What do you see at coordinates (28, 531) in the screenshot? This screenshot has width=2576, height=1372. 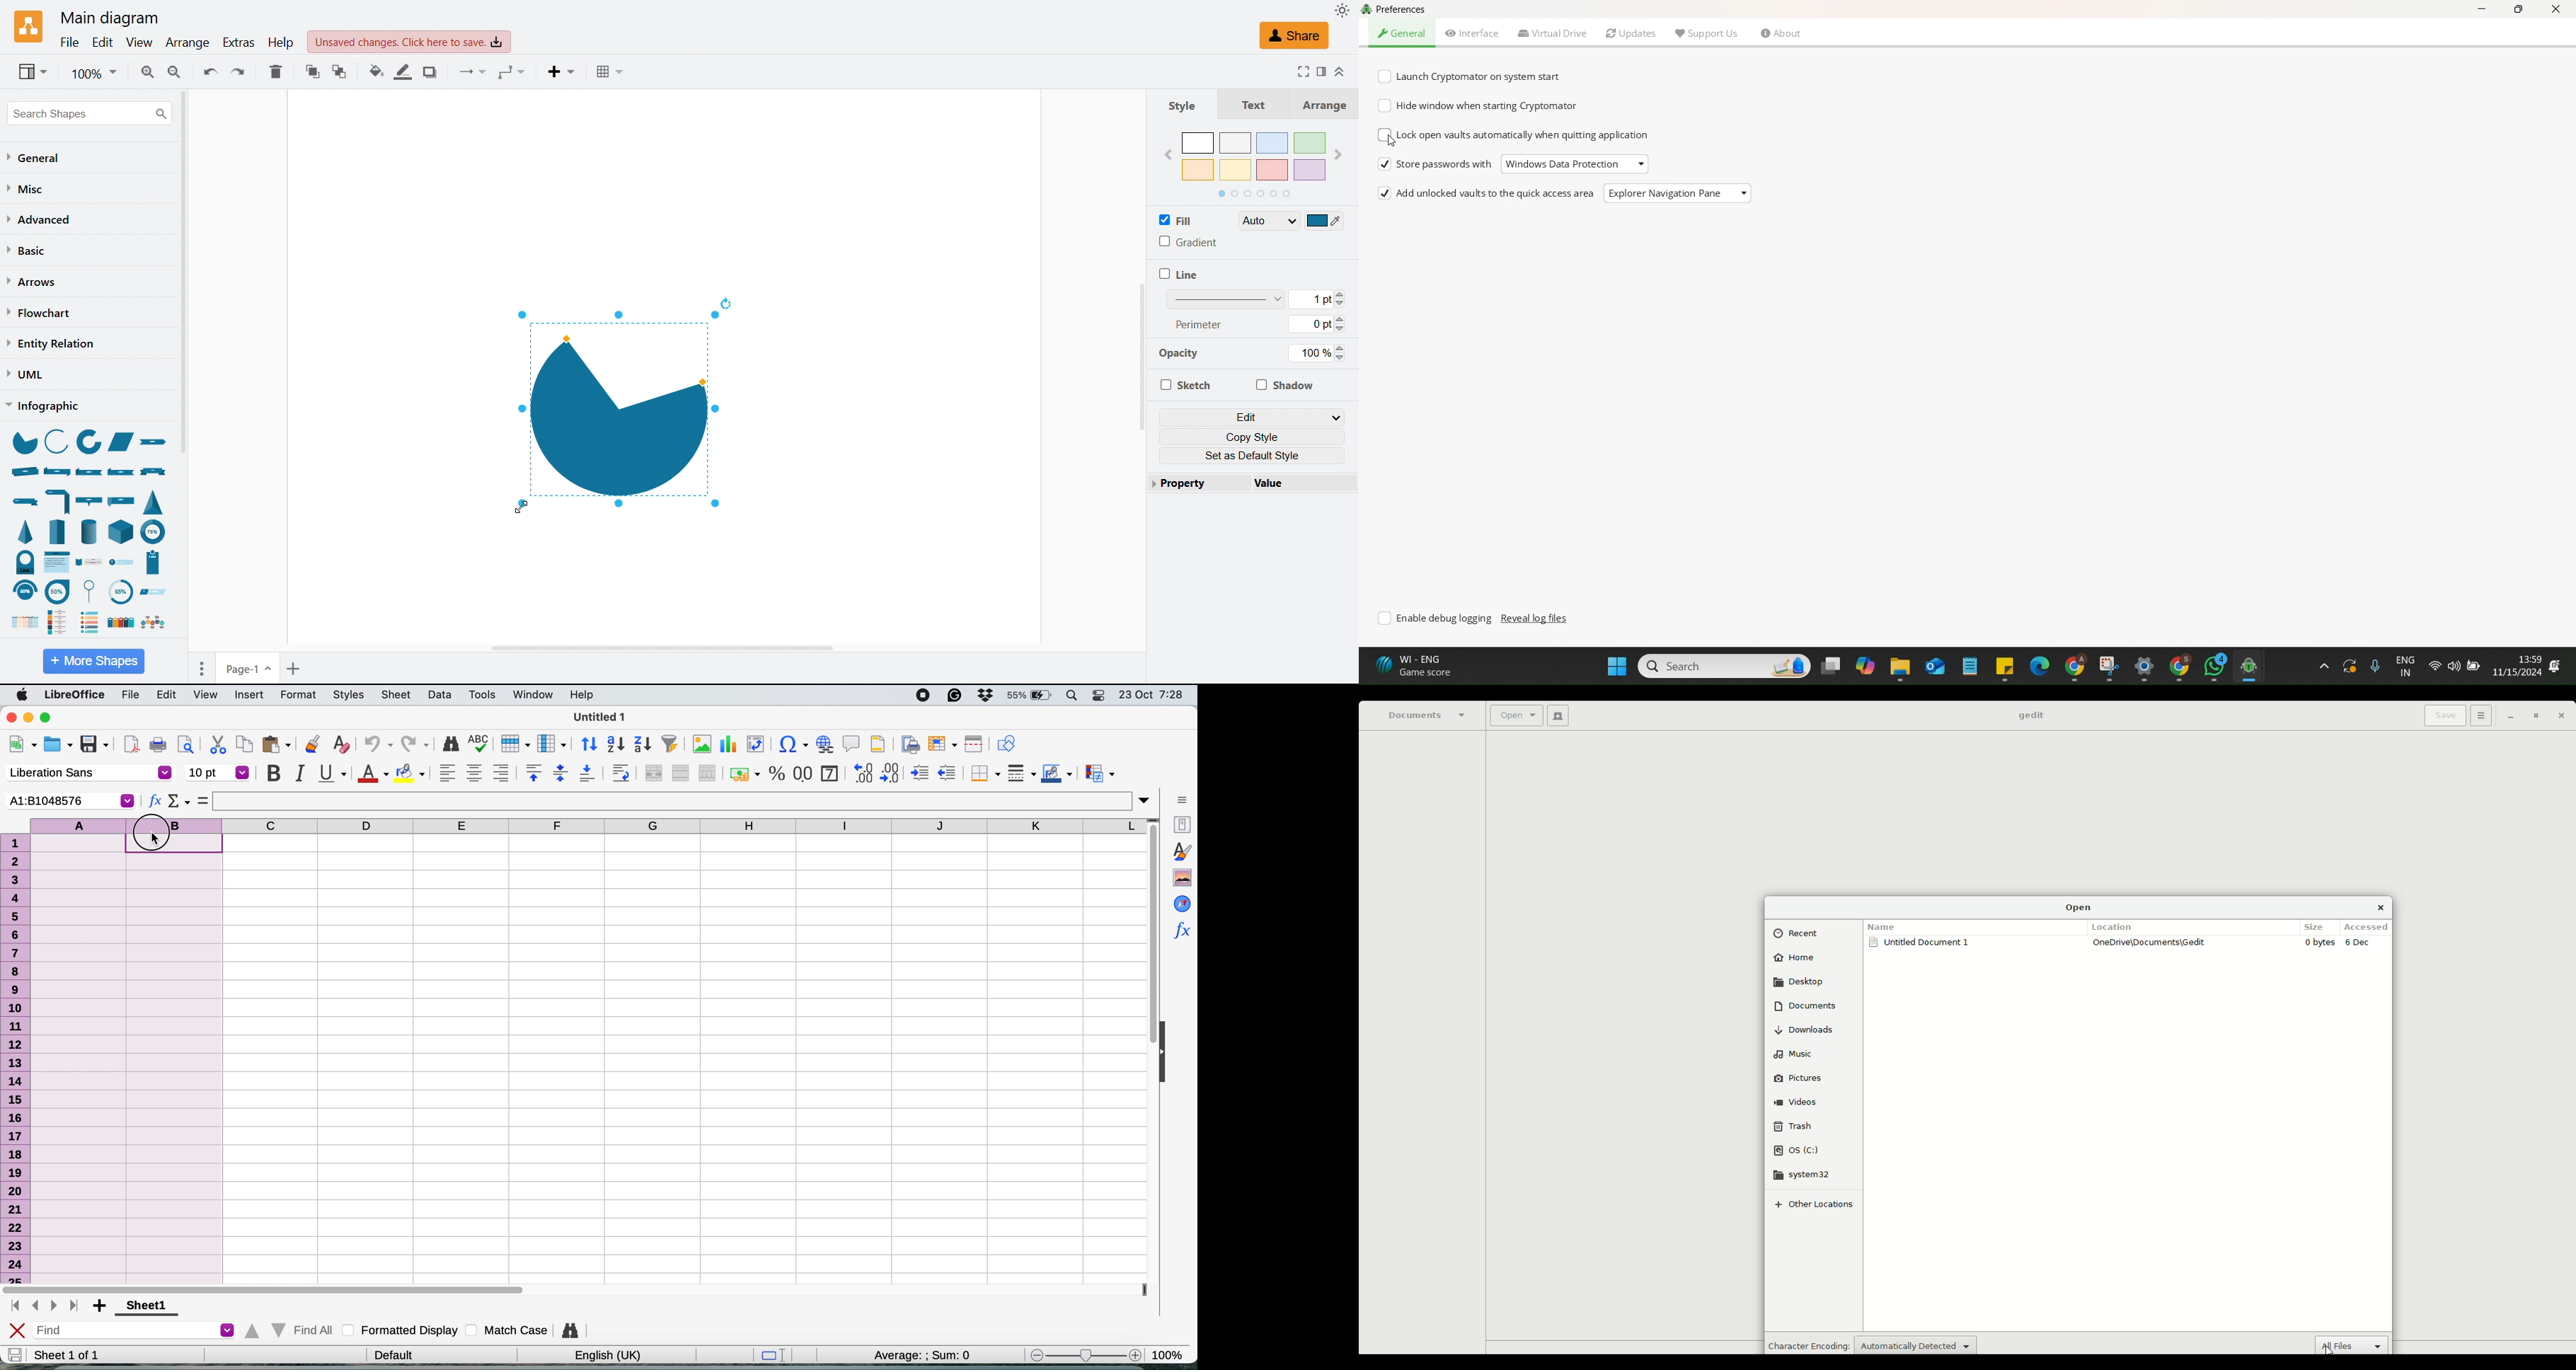 I see `pyramid` at bounding box center [28, 531].